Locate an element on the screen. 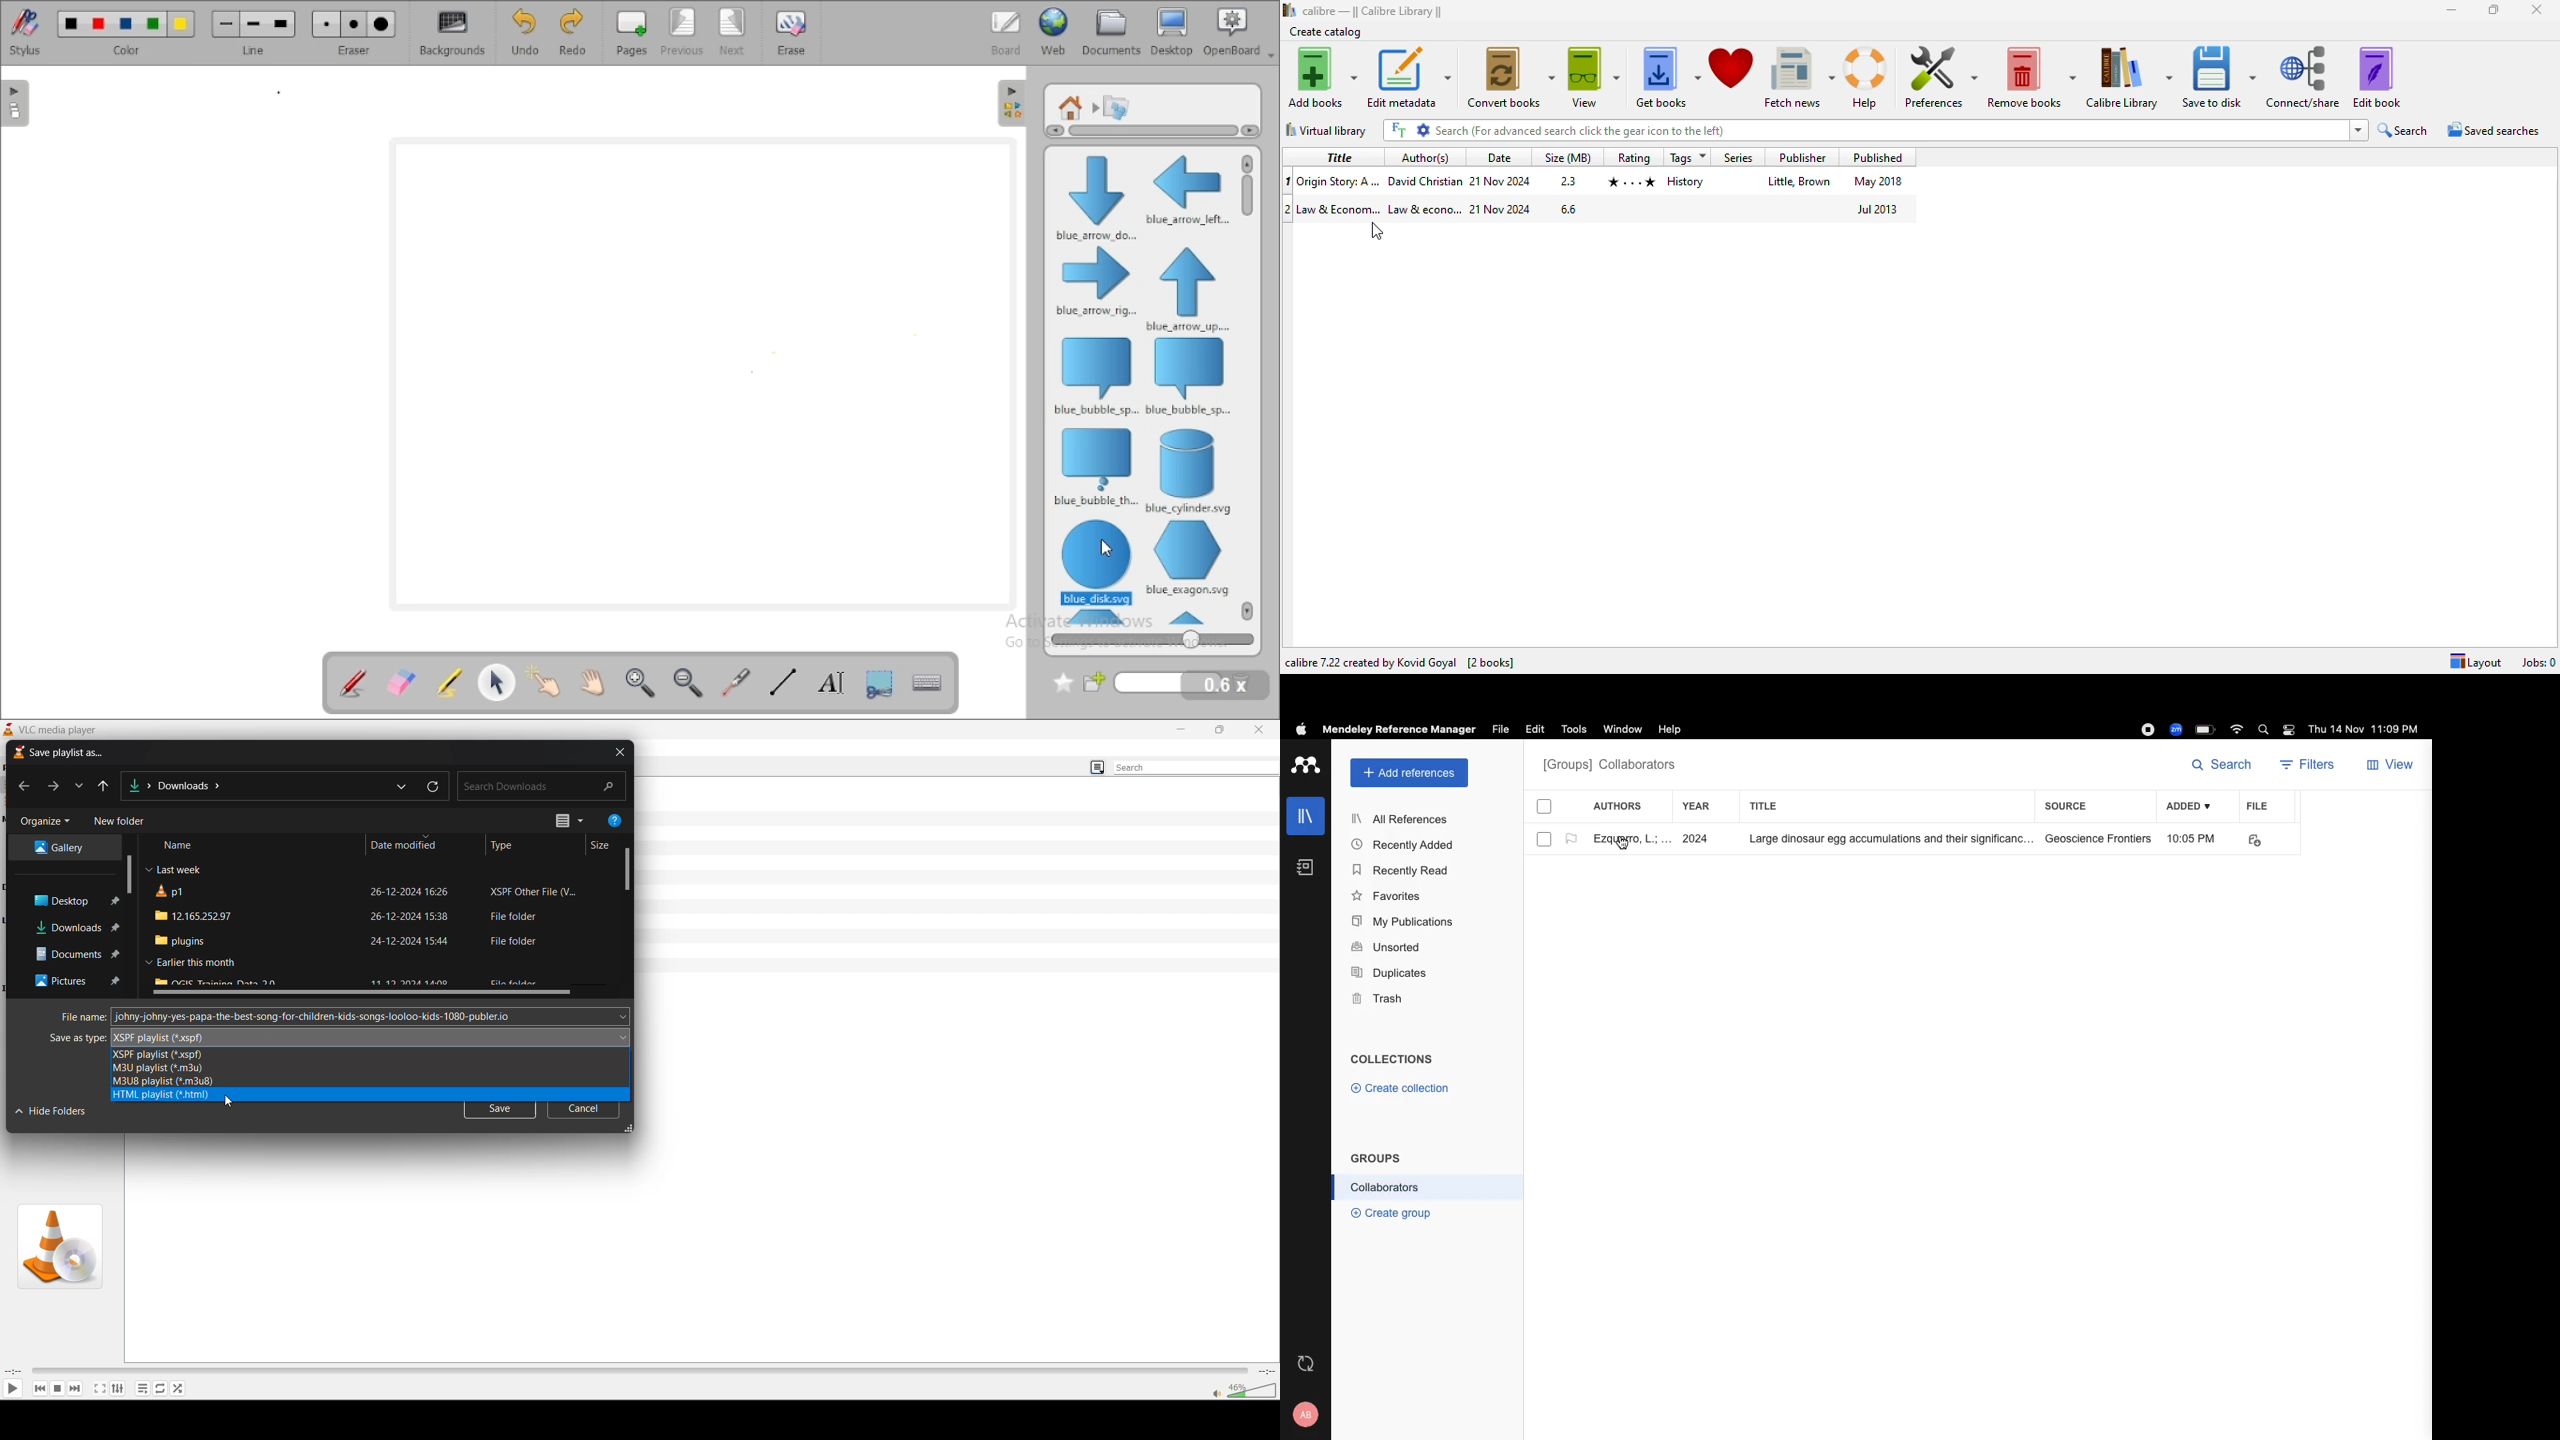 The height and width of the screenshot is (1456, 2576). change view is located at coordinates (1095, 768).